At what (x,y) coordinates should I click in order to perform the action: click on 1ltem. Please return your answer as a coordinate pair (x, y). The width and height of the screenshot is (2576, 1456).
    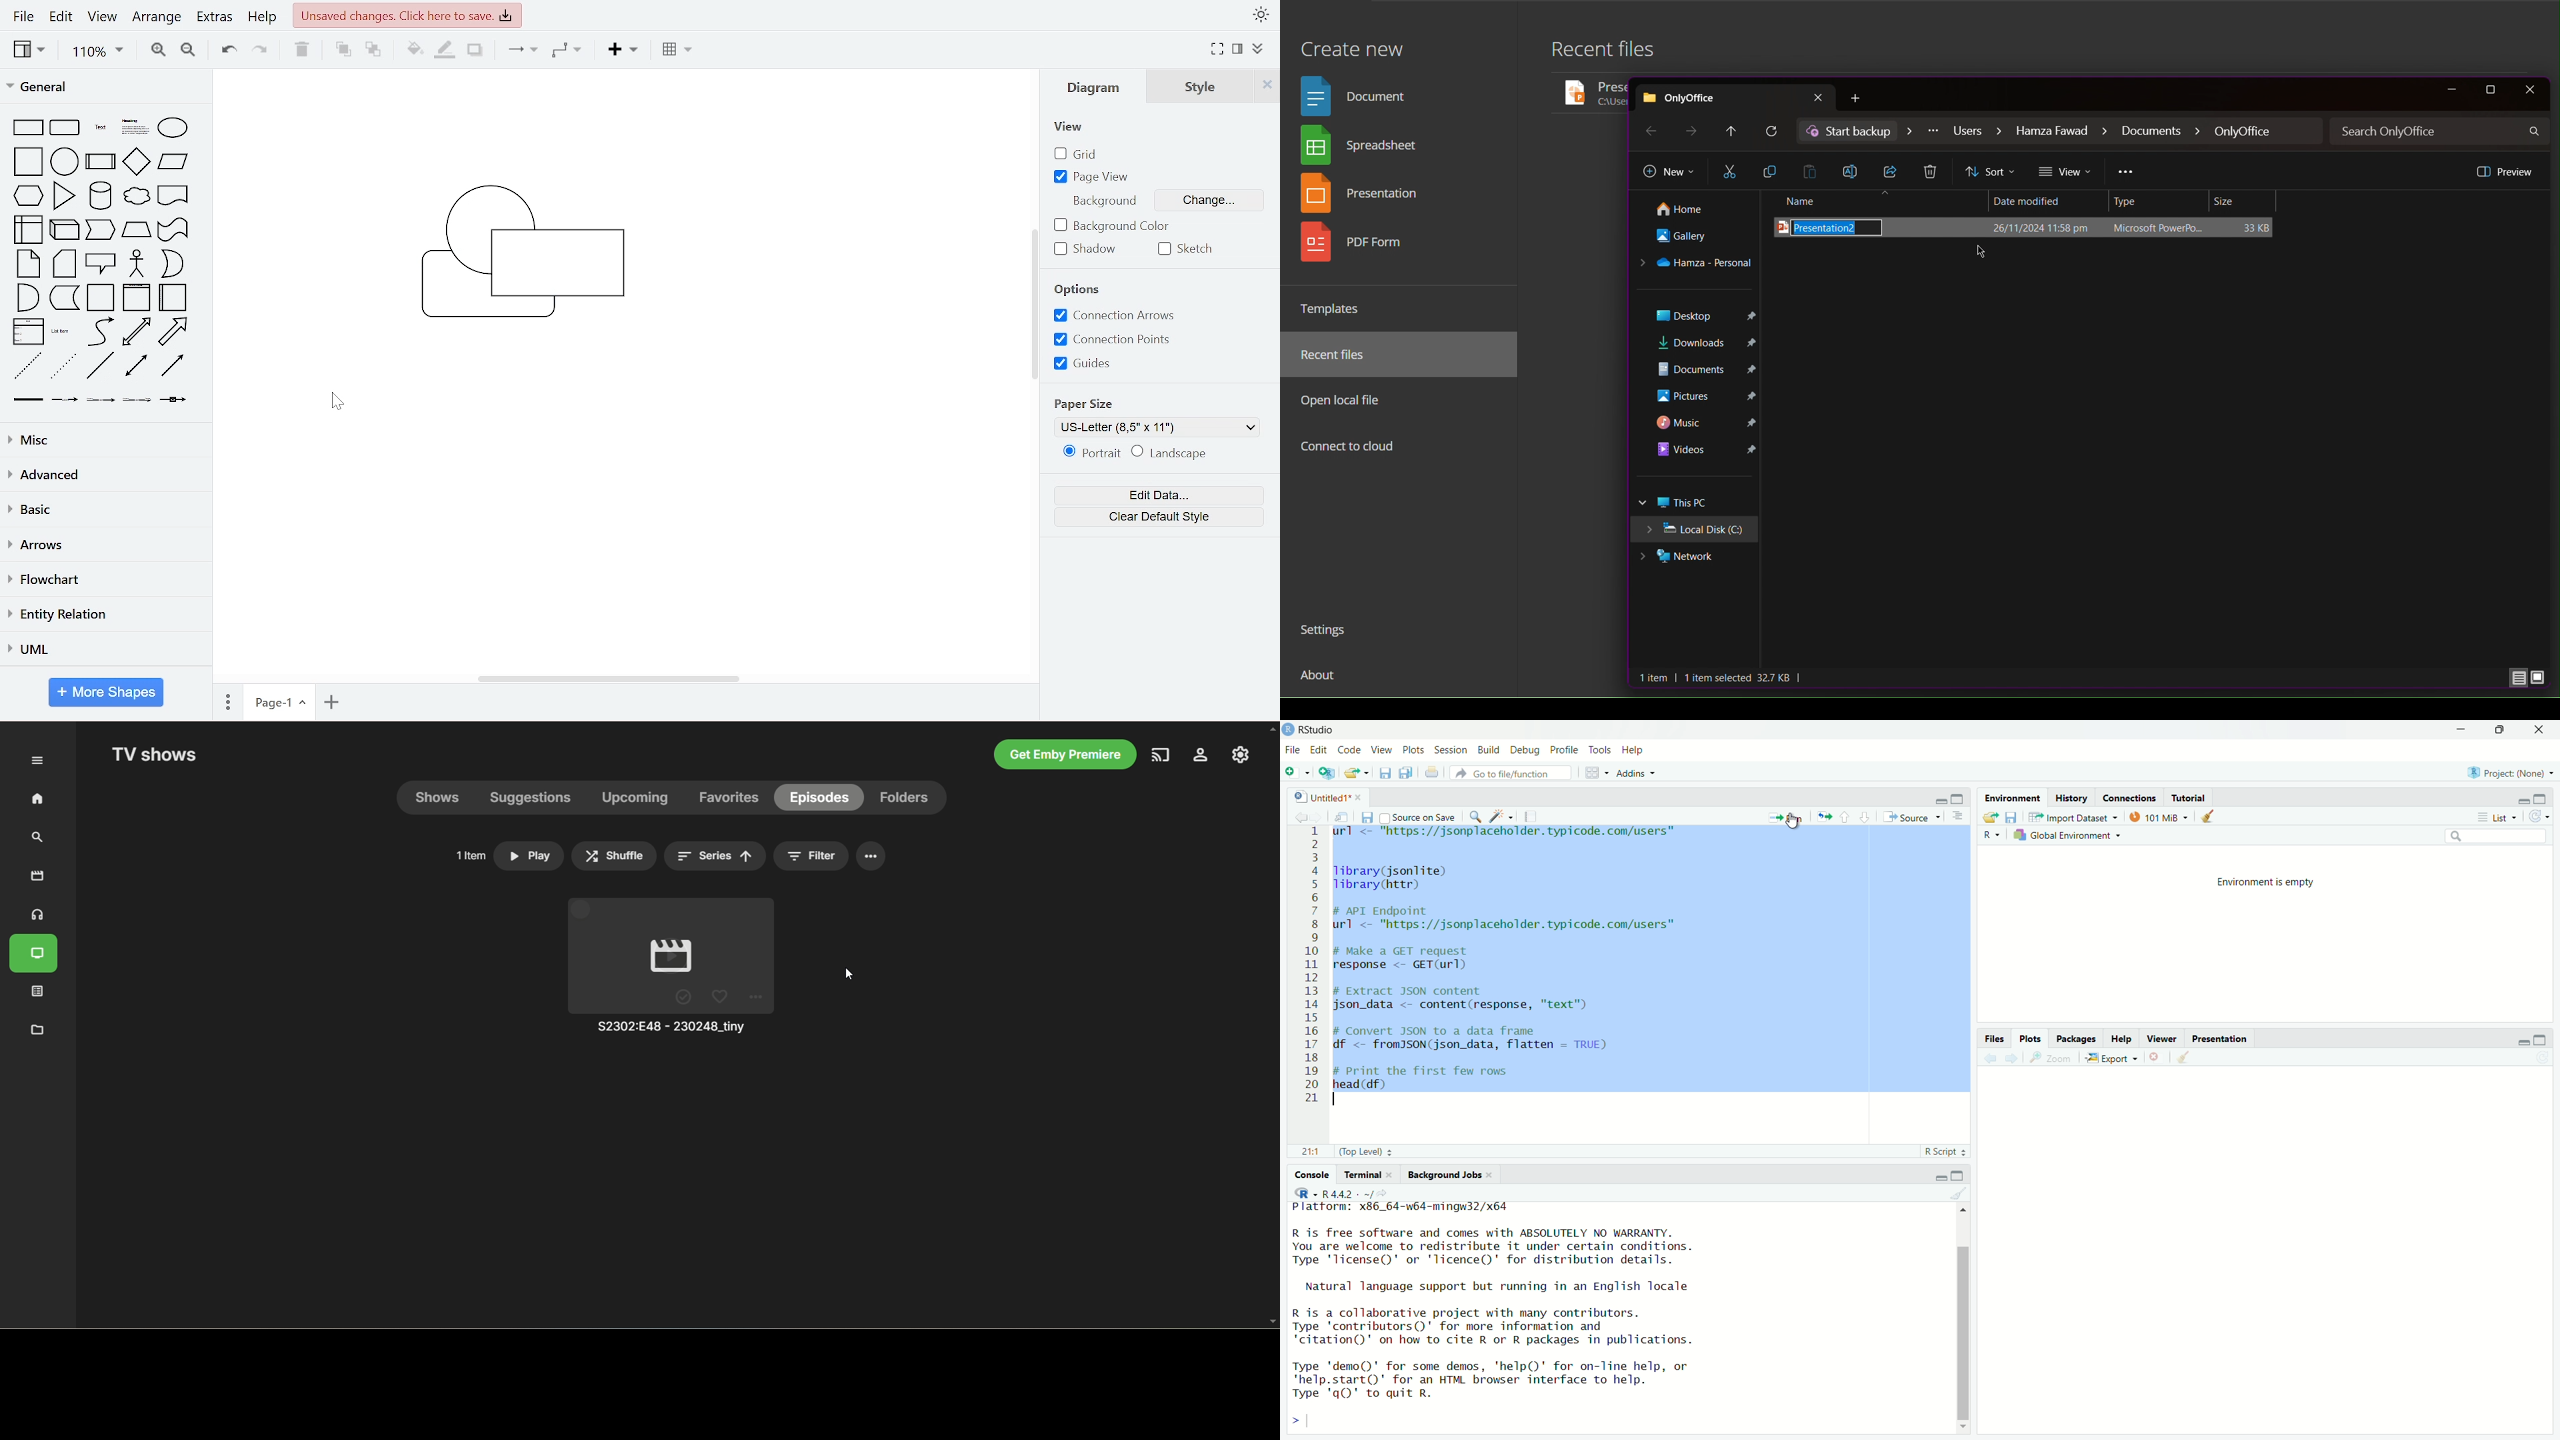
    Looking at the image, I should click on (465, 853).